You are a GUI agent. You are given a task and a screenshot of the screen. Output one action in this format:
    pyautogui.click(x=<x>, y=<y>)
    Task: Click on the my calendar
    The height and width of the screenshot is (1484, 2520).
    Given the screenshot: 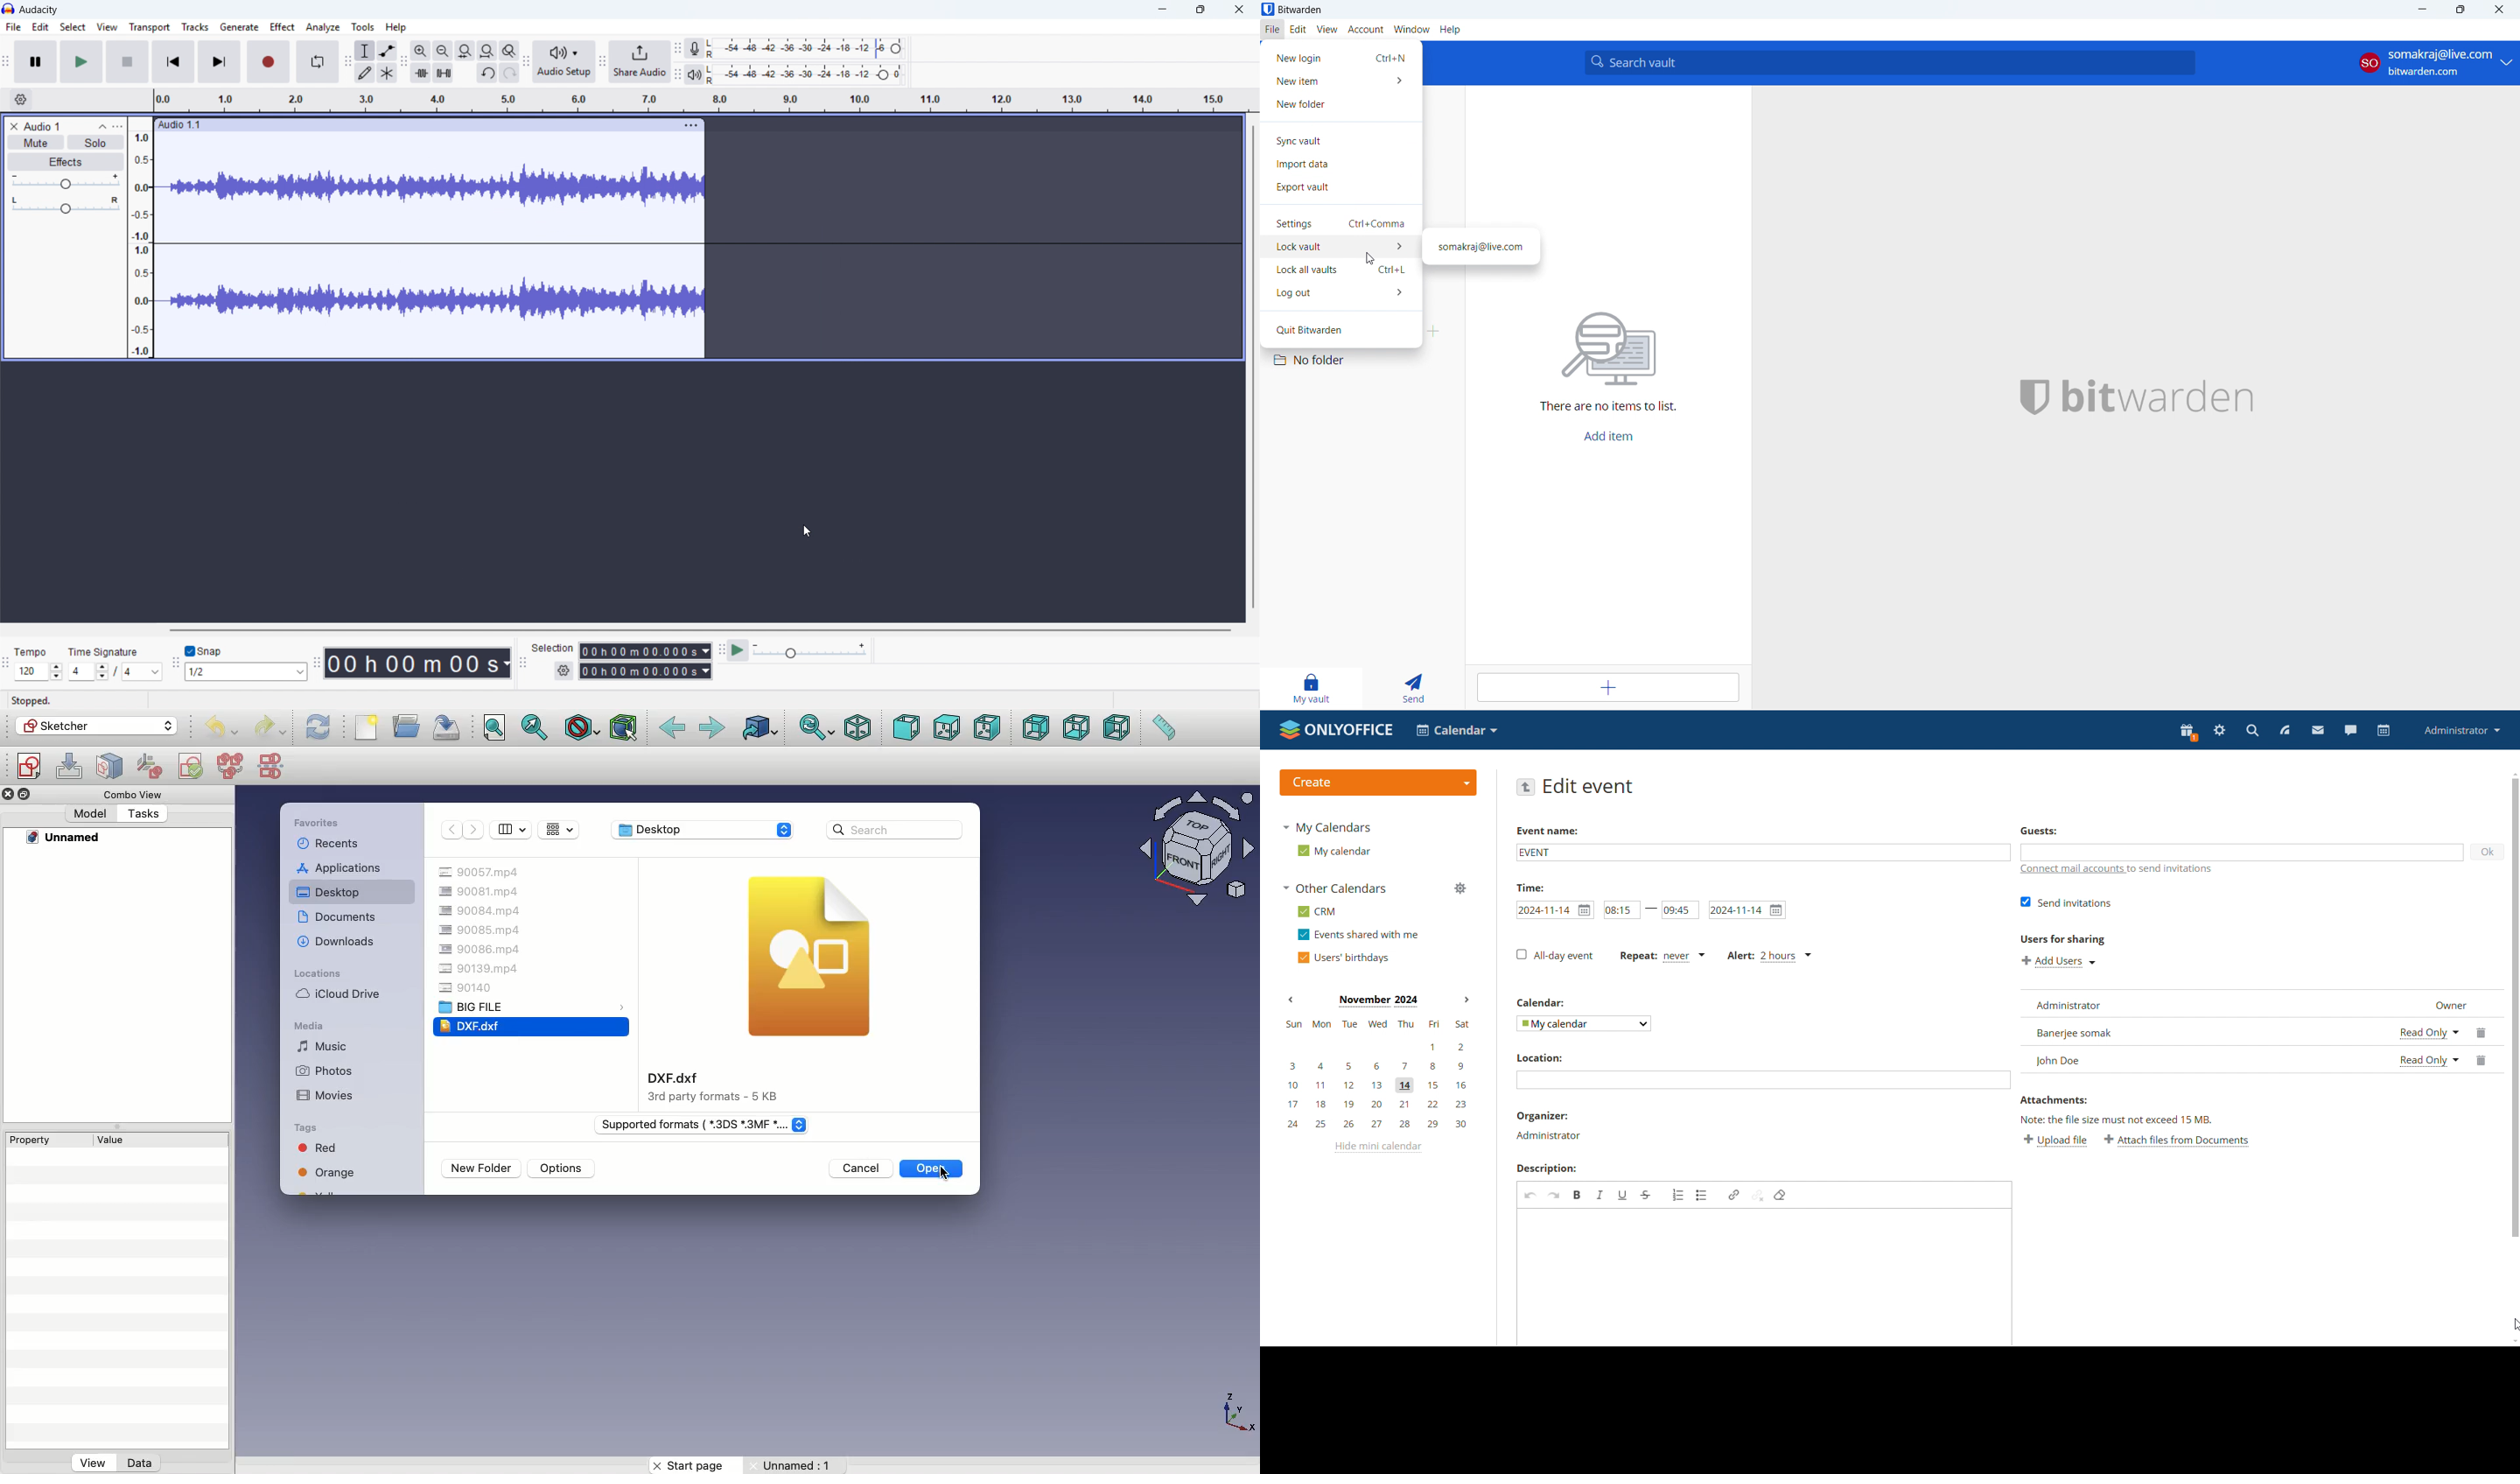 What is the action you would take?
    pyautogui.click(x=1335, y=850)
    